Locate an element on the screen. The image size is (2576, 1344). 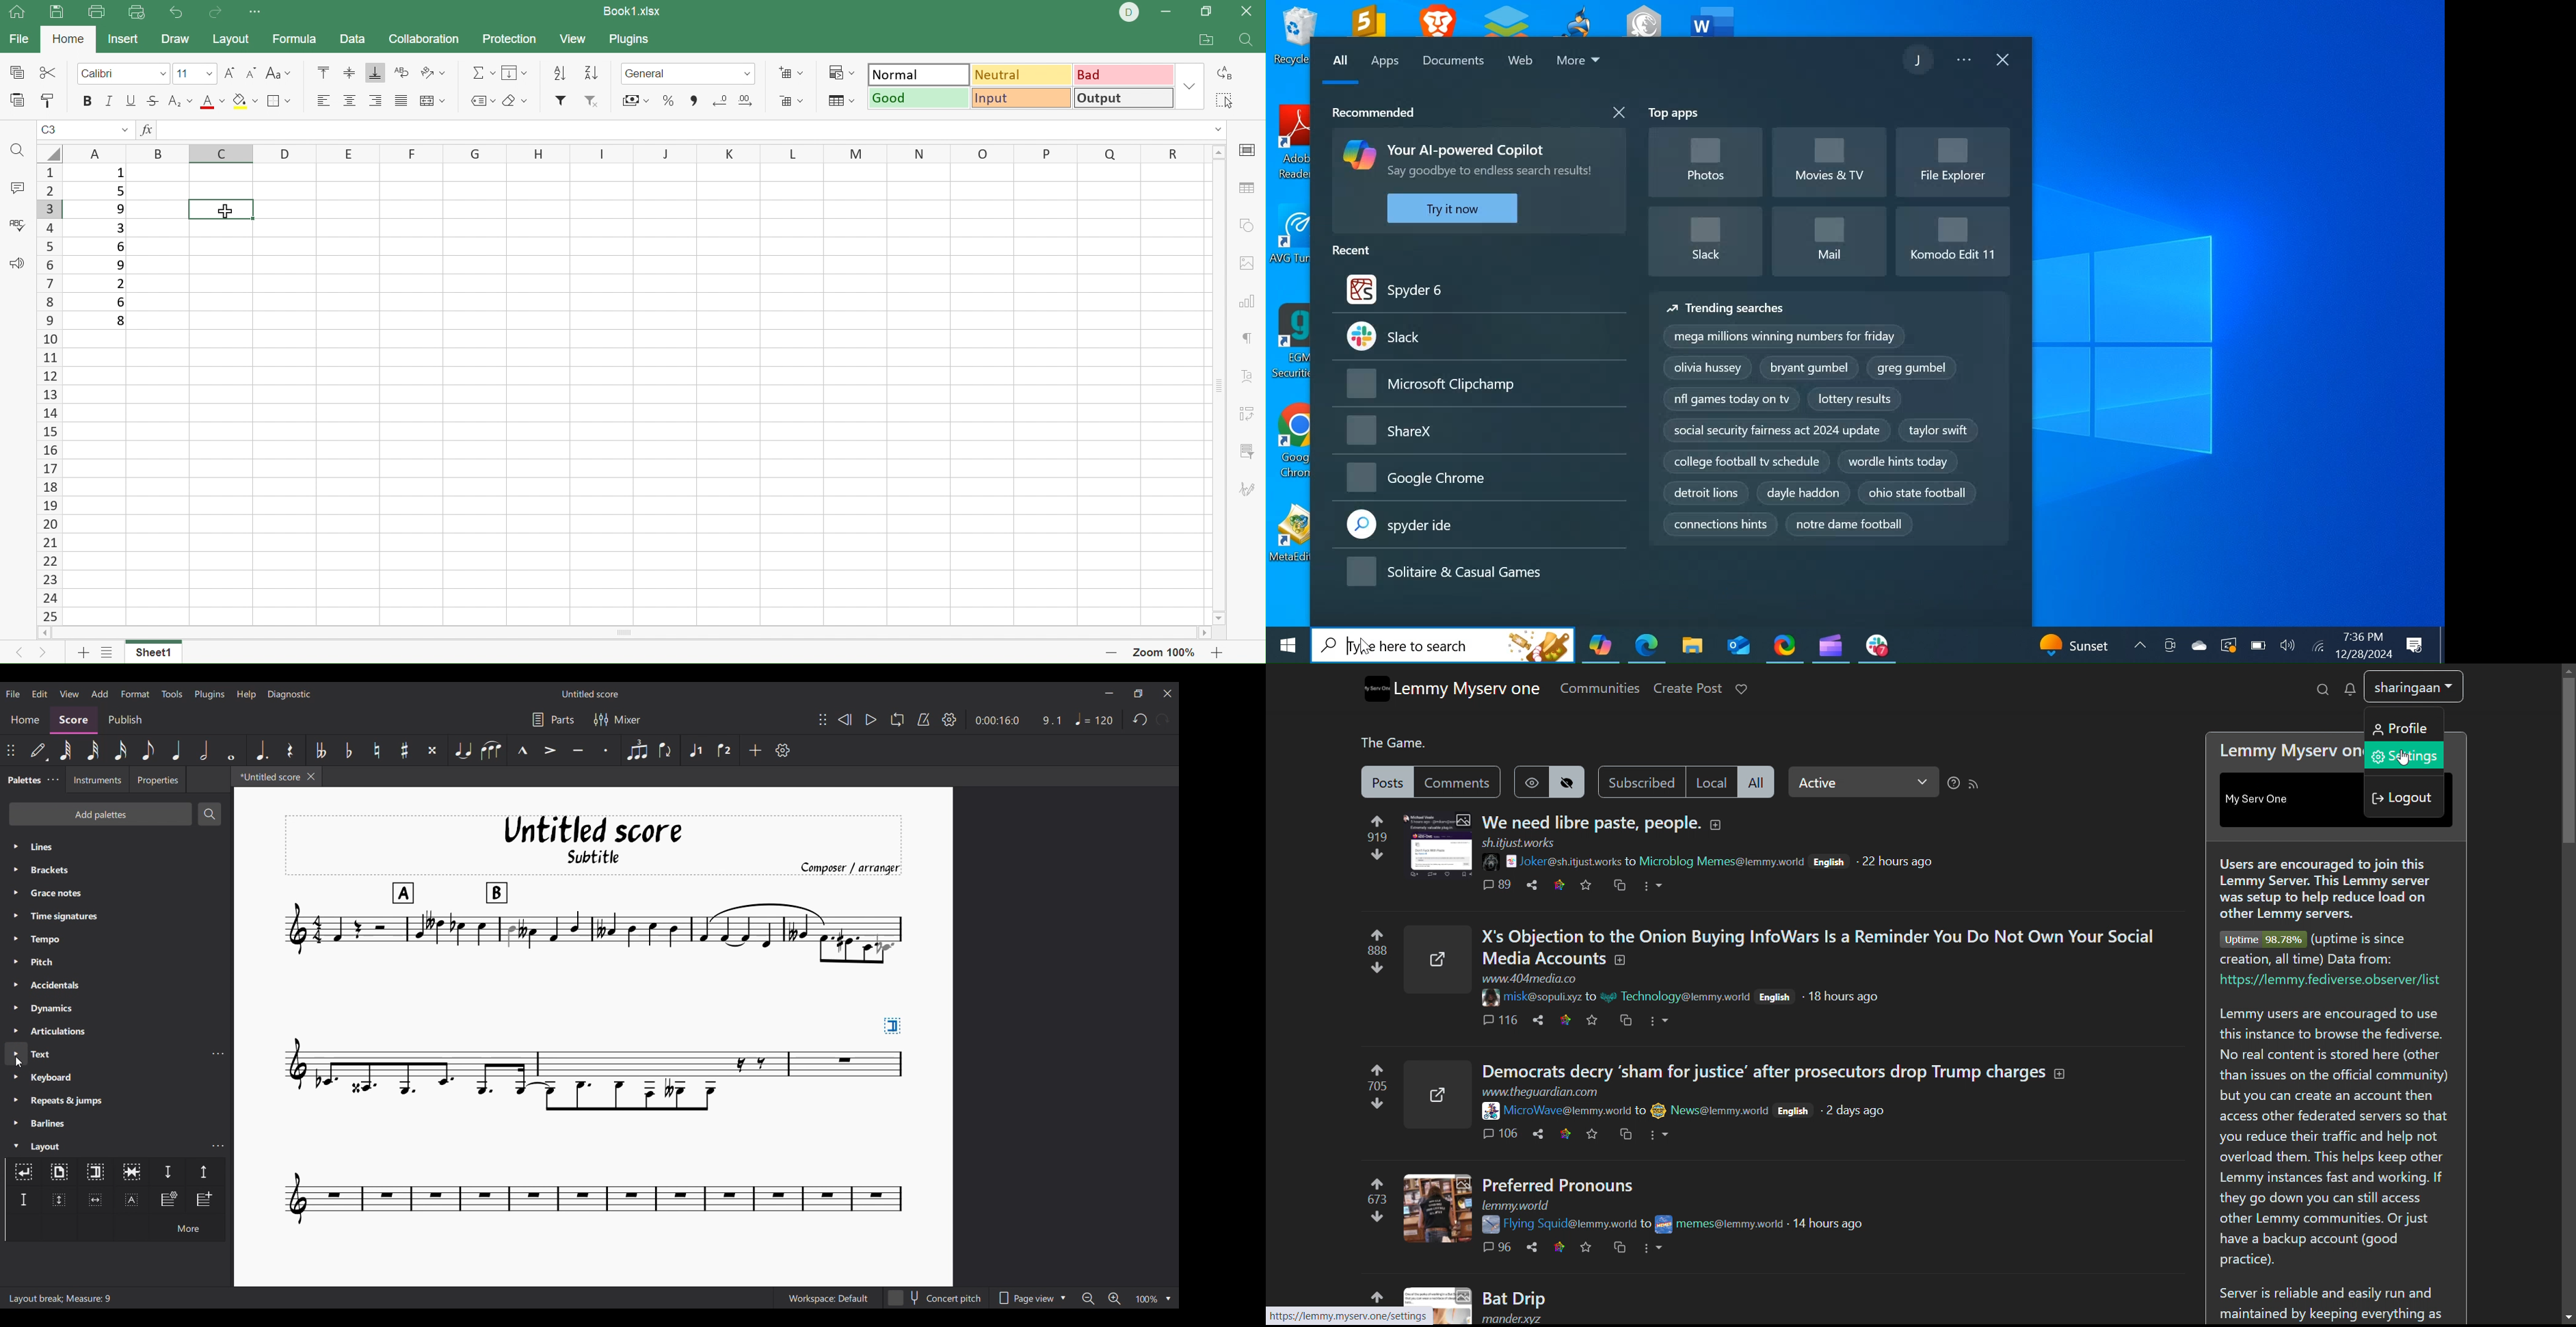
Trending Searches is located at coordinates (1830, 419).